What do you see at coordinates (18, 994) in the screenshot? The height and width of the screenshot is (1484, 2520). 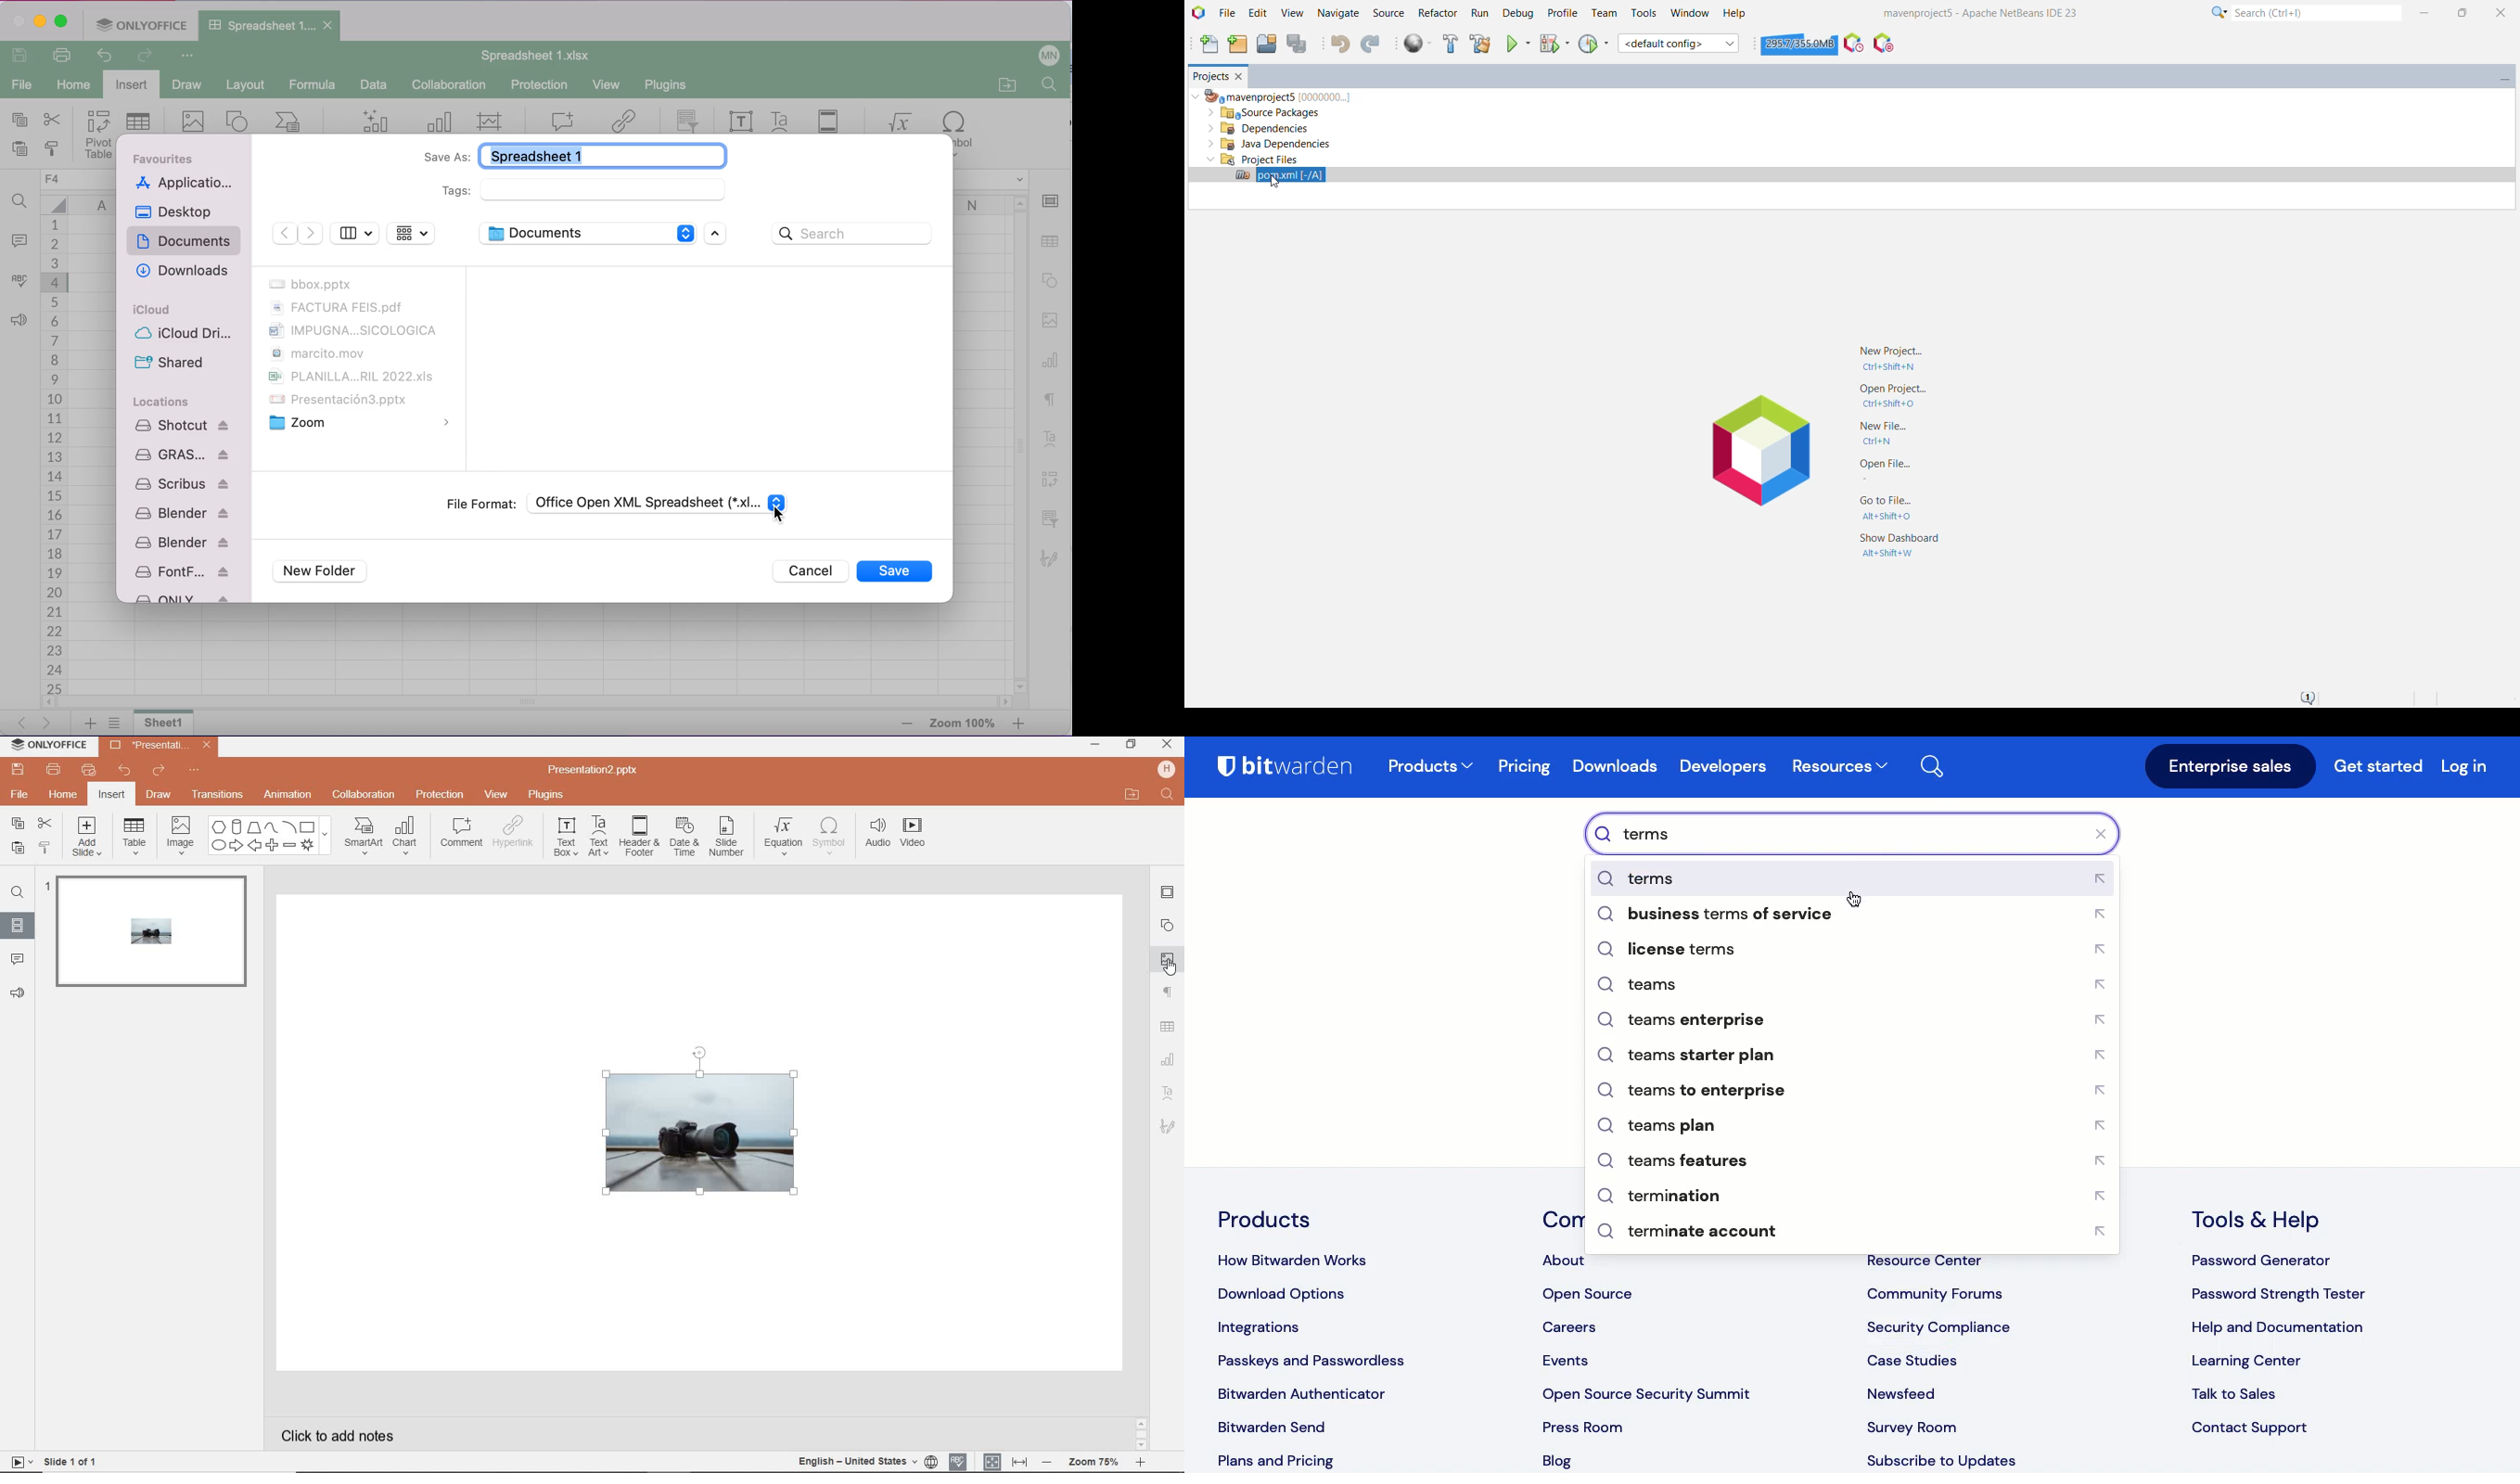 I see `feedback & support` at bounding box center [18, 994].